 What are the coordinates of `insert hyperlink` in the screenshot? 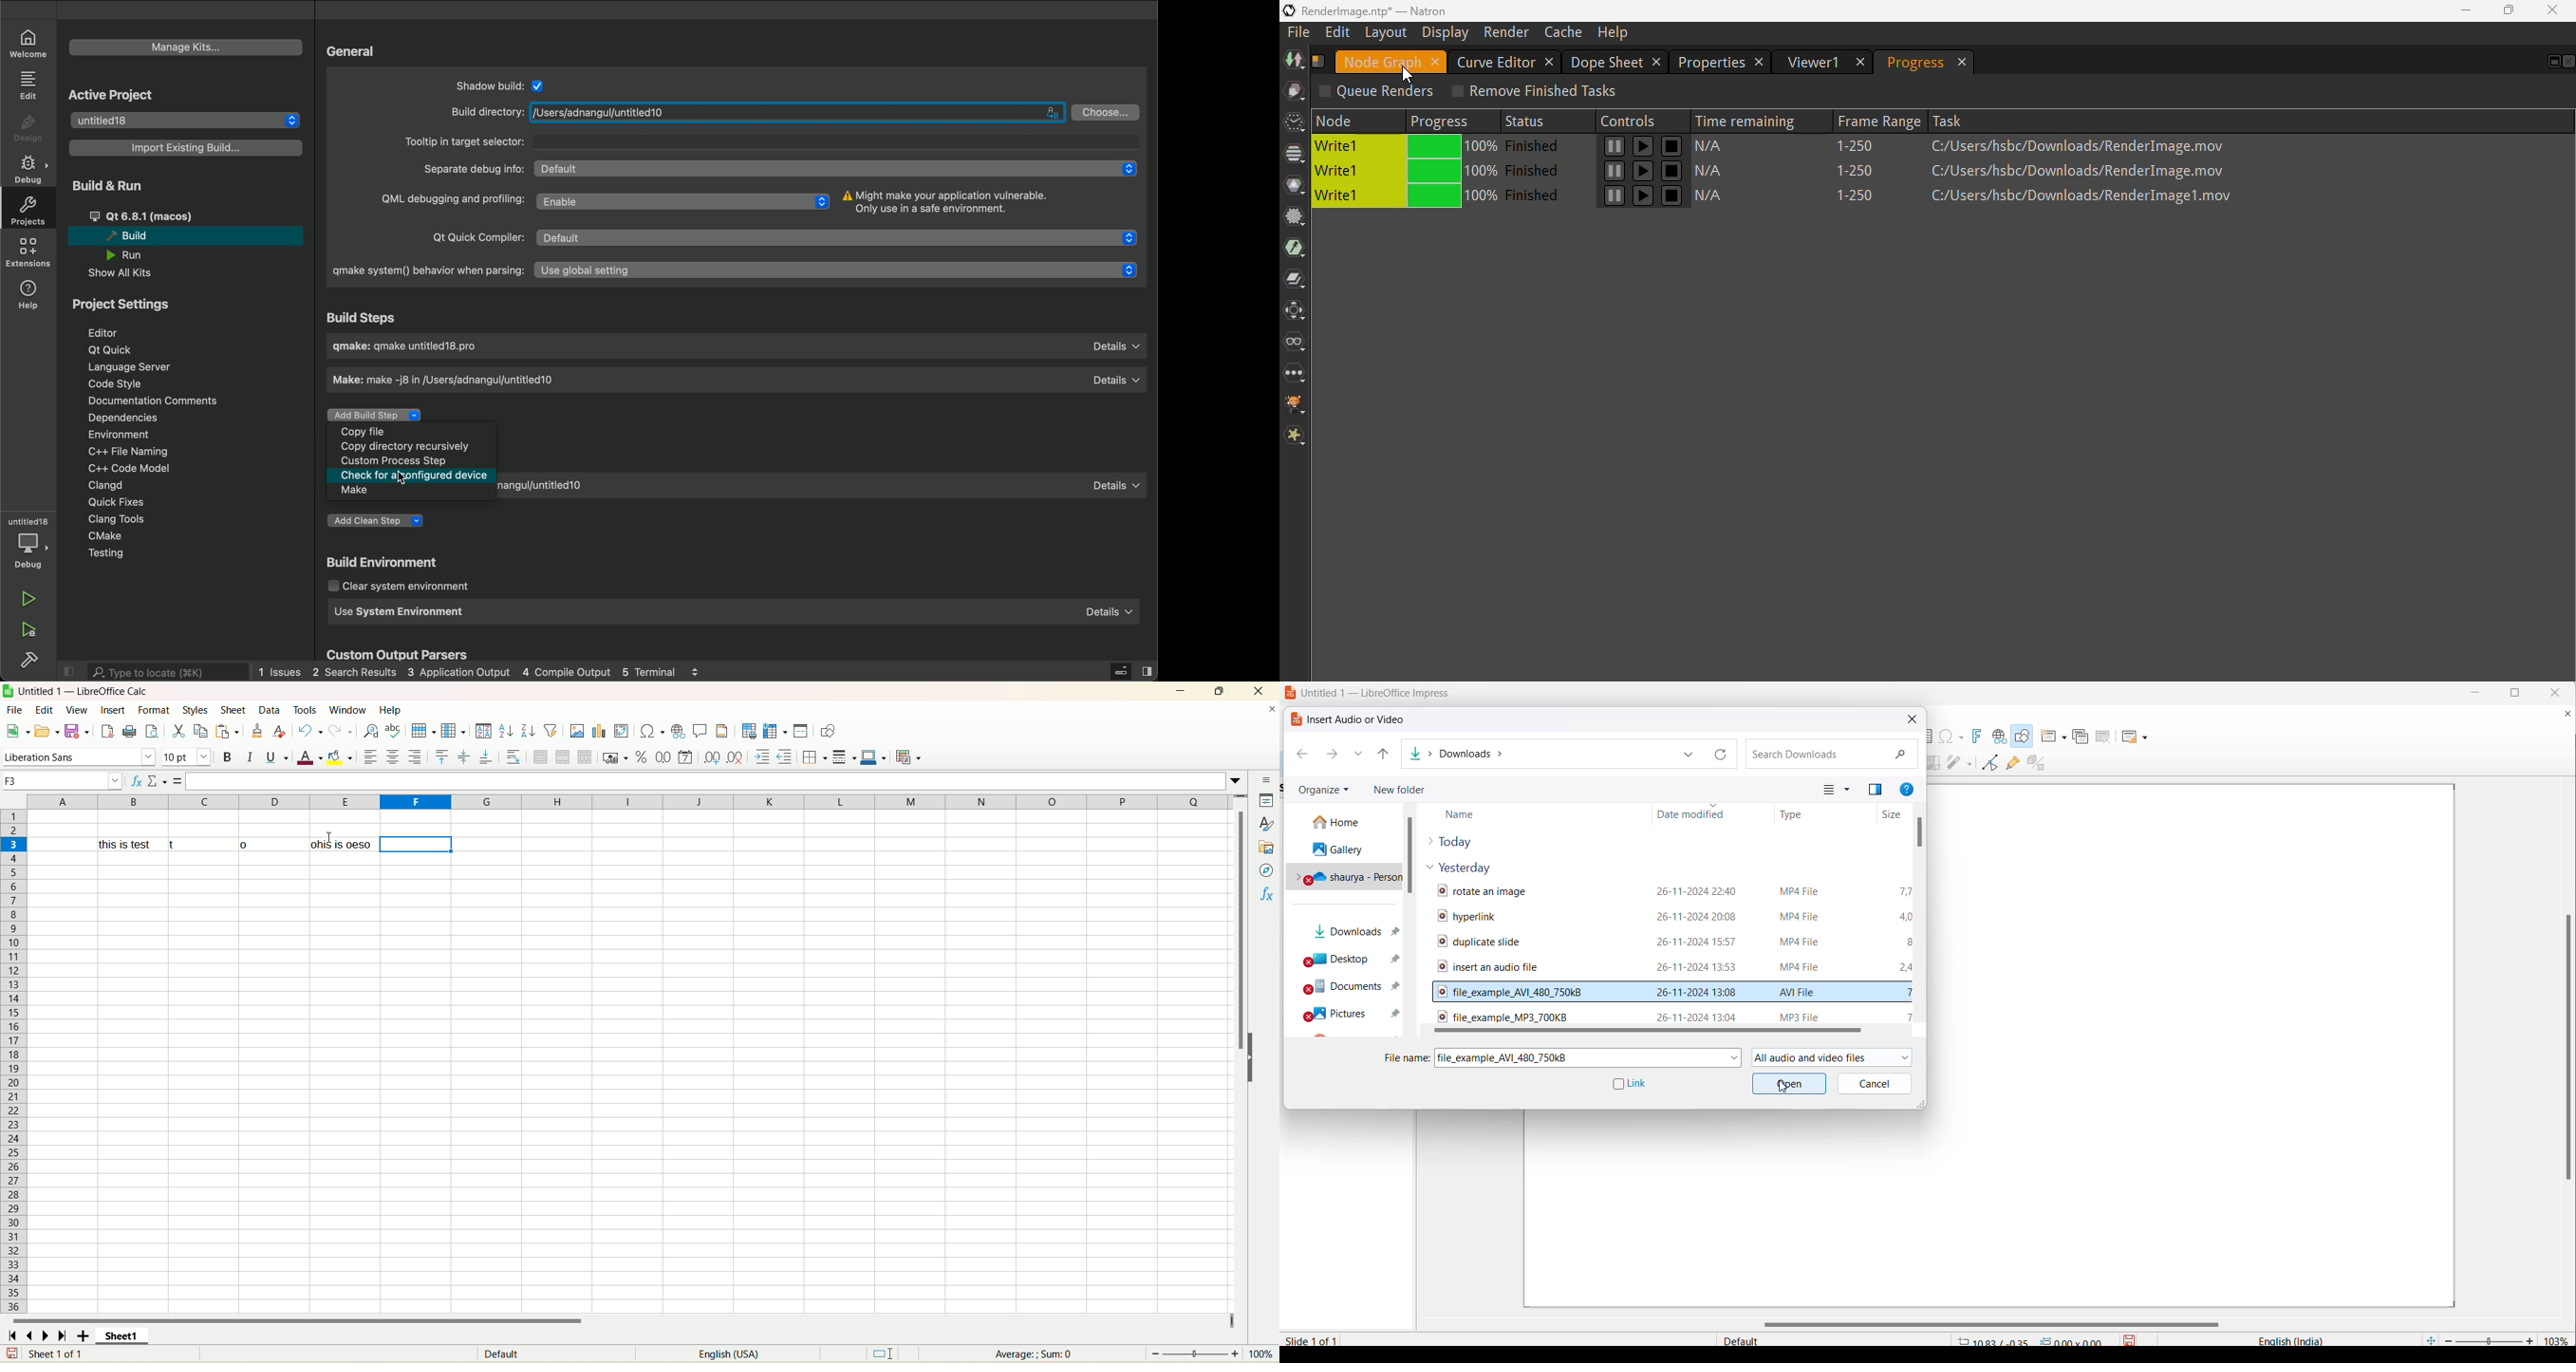 It's located at (678, 731).